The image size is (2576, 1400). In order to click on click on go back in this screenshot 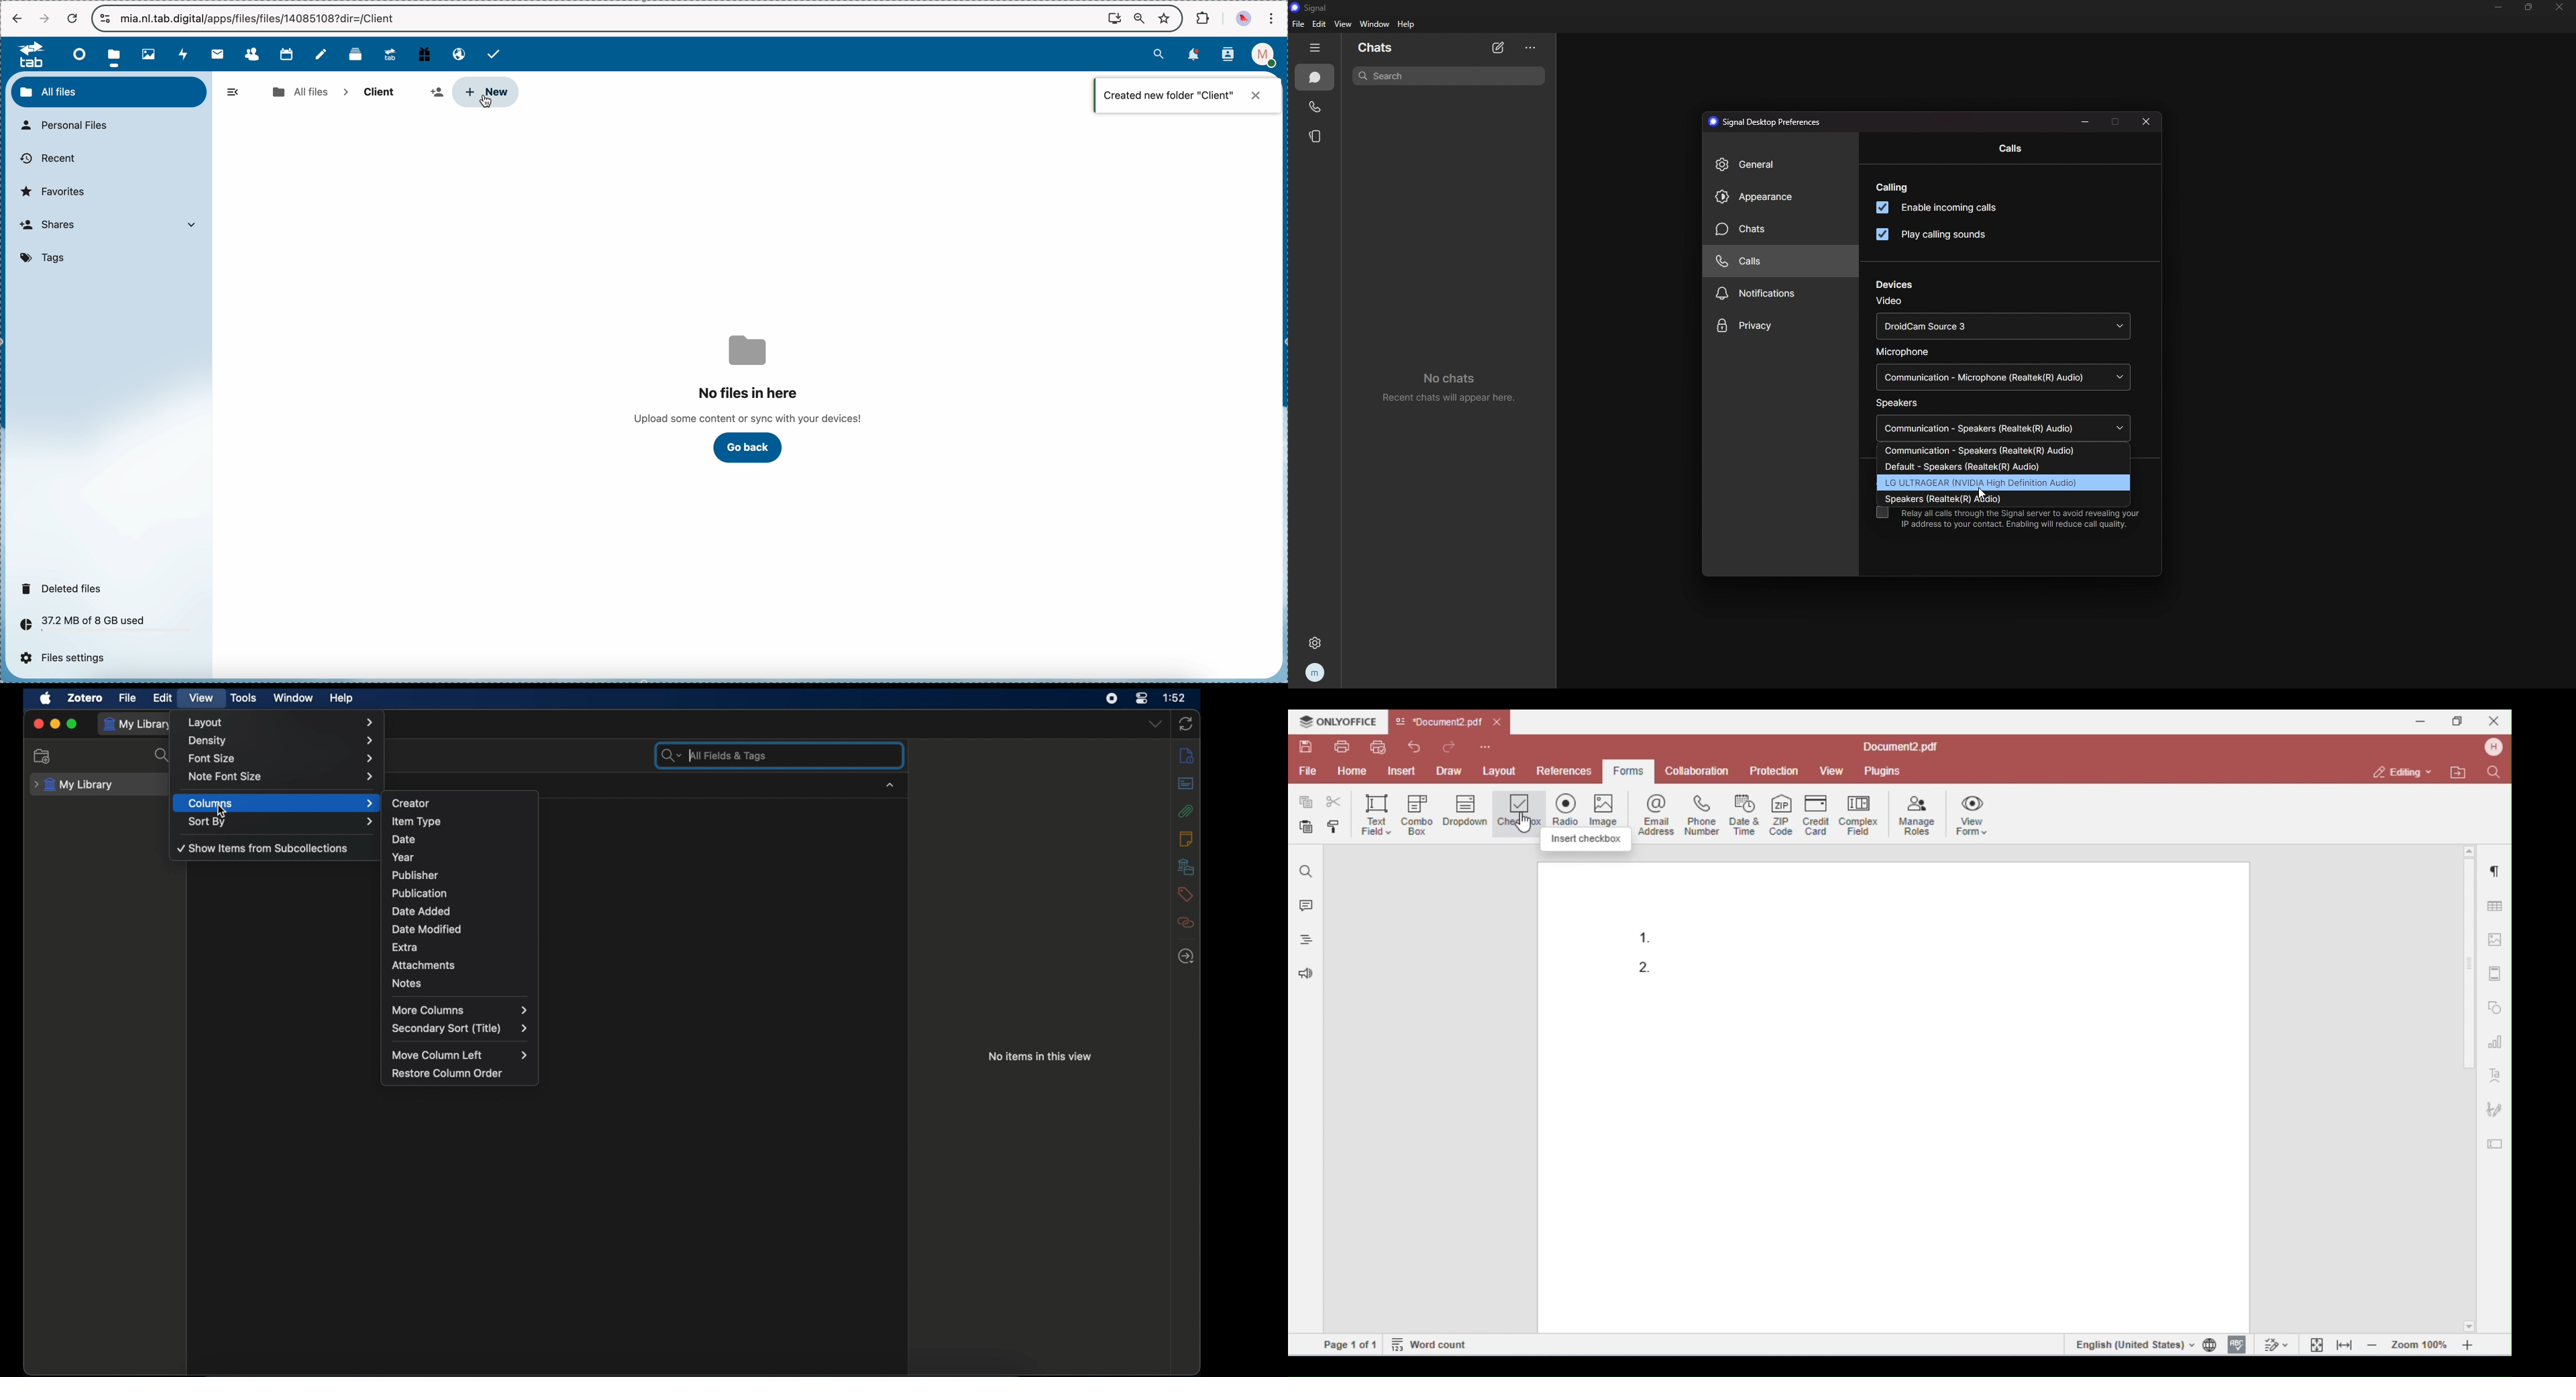, I will do `click(749, 447)`.